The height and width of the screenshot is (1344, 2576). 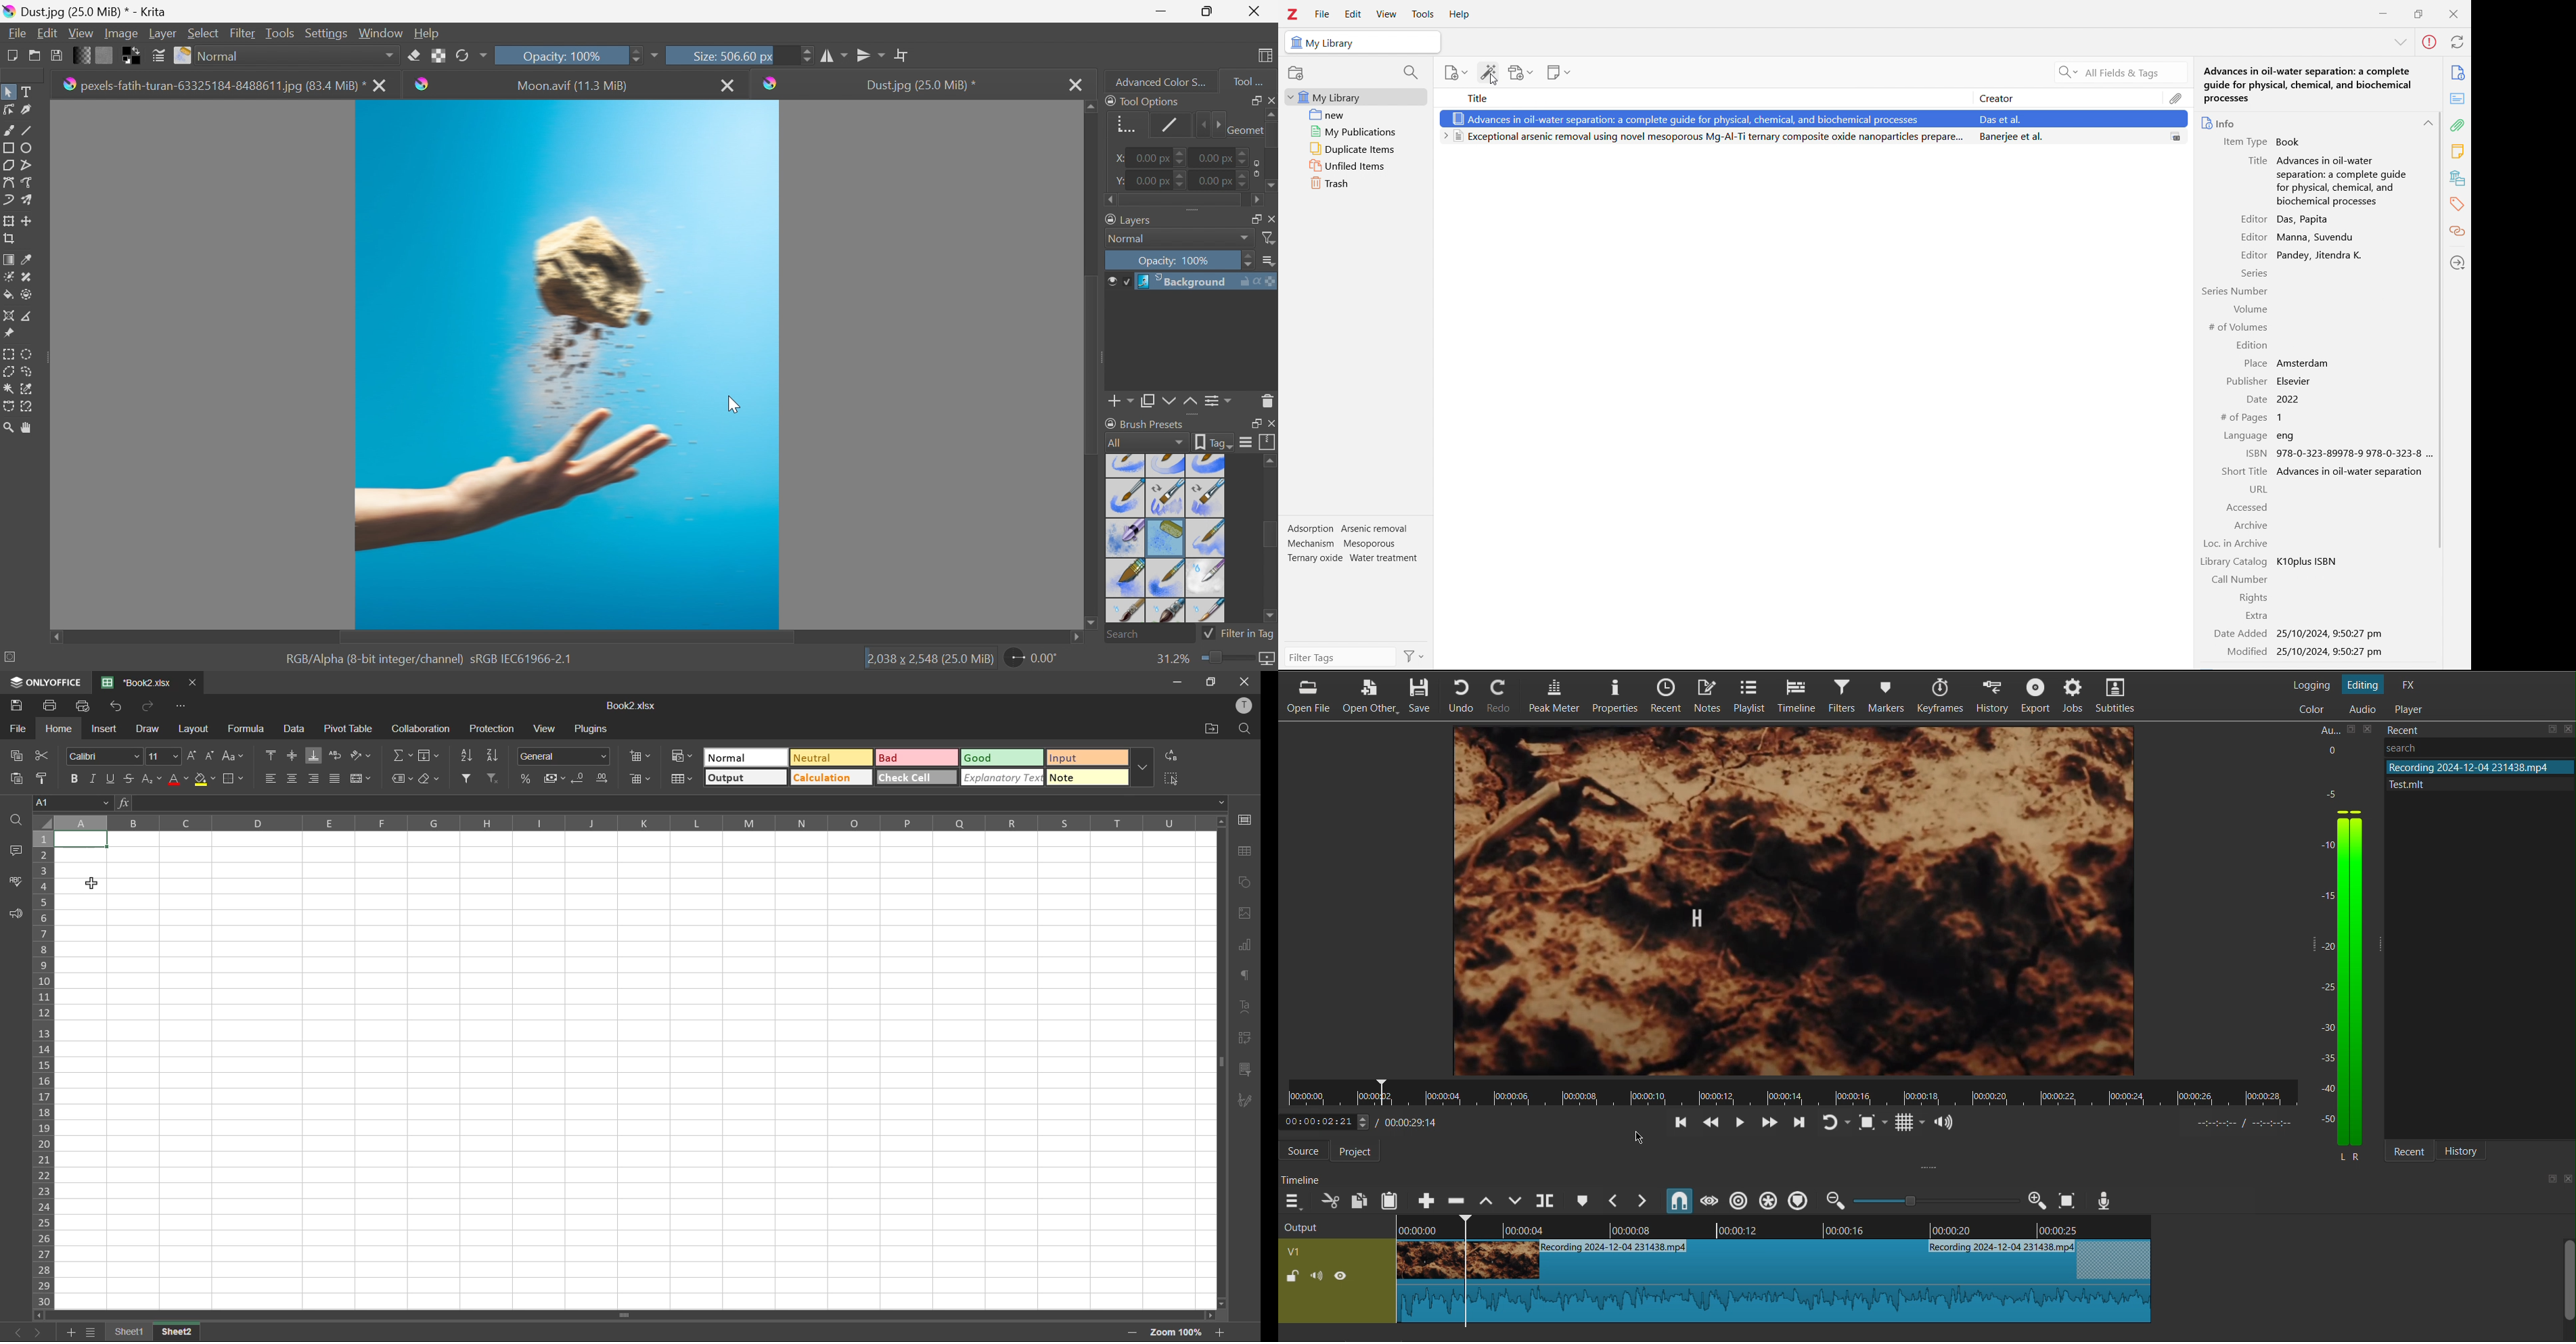 What do you see at coordinates (2469, 1151) in the screenshot?
I see `History` at bounding box center [2469, 1151].